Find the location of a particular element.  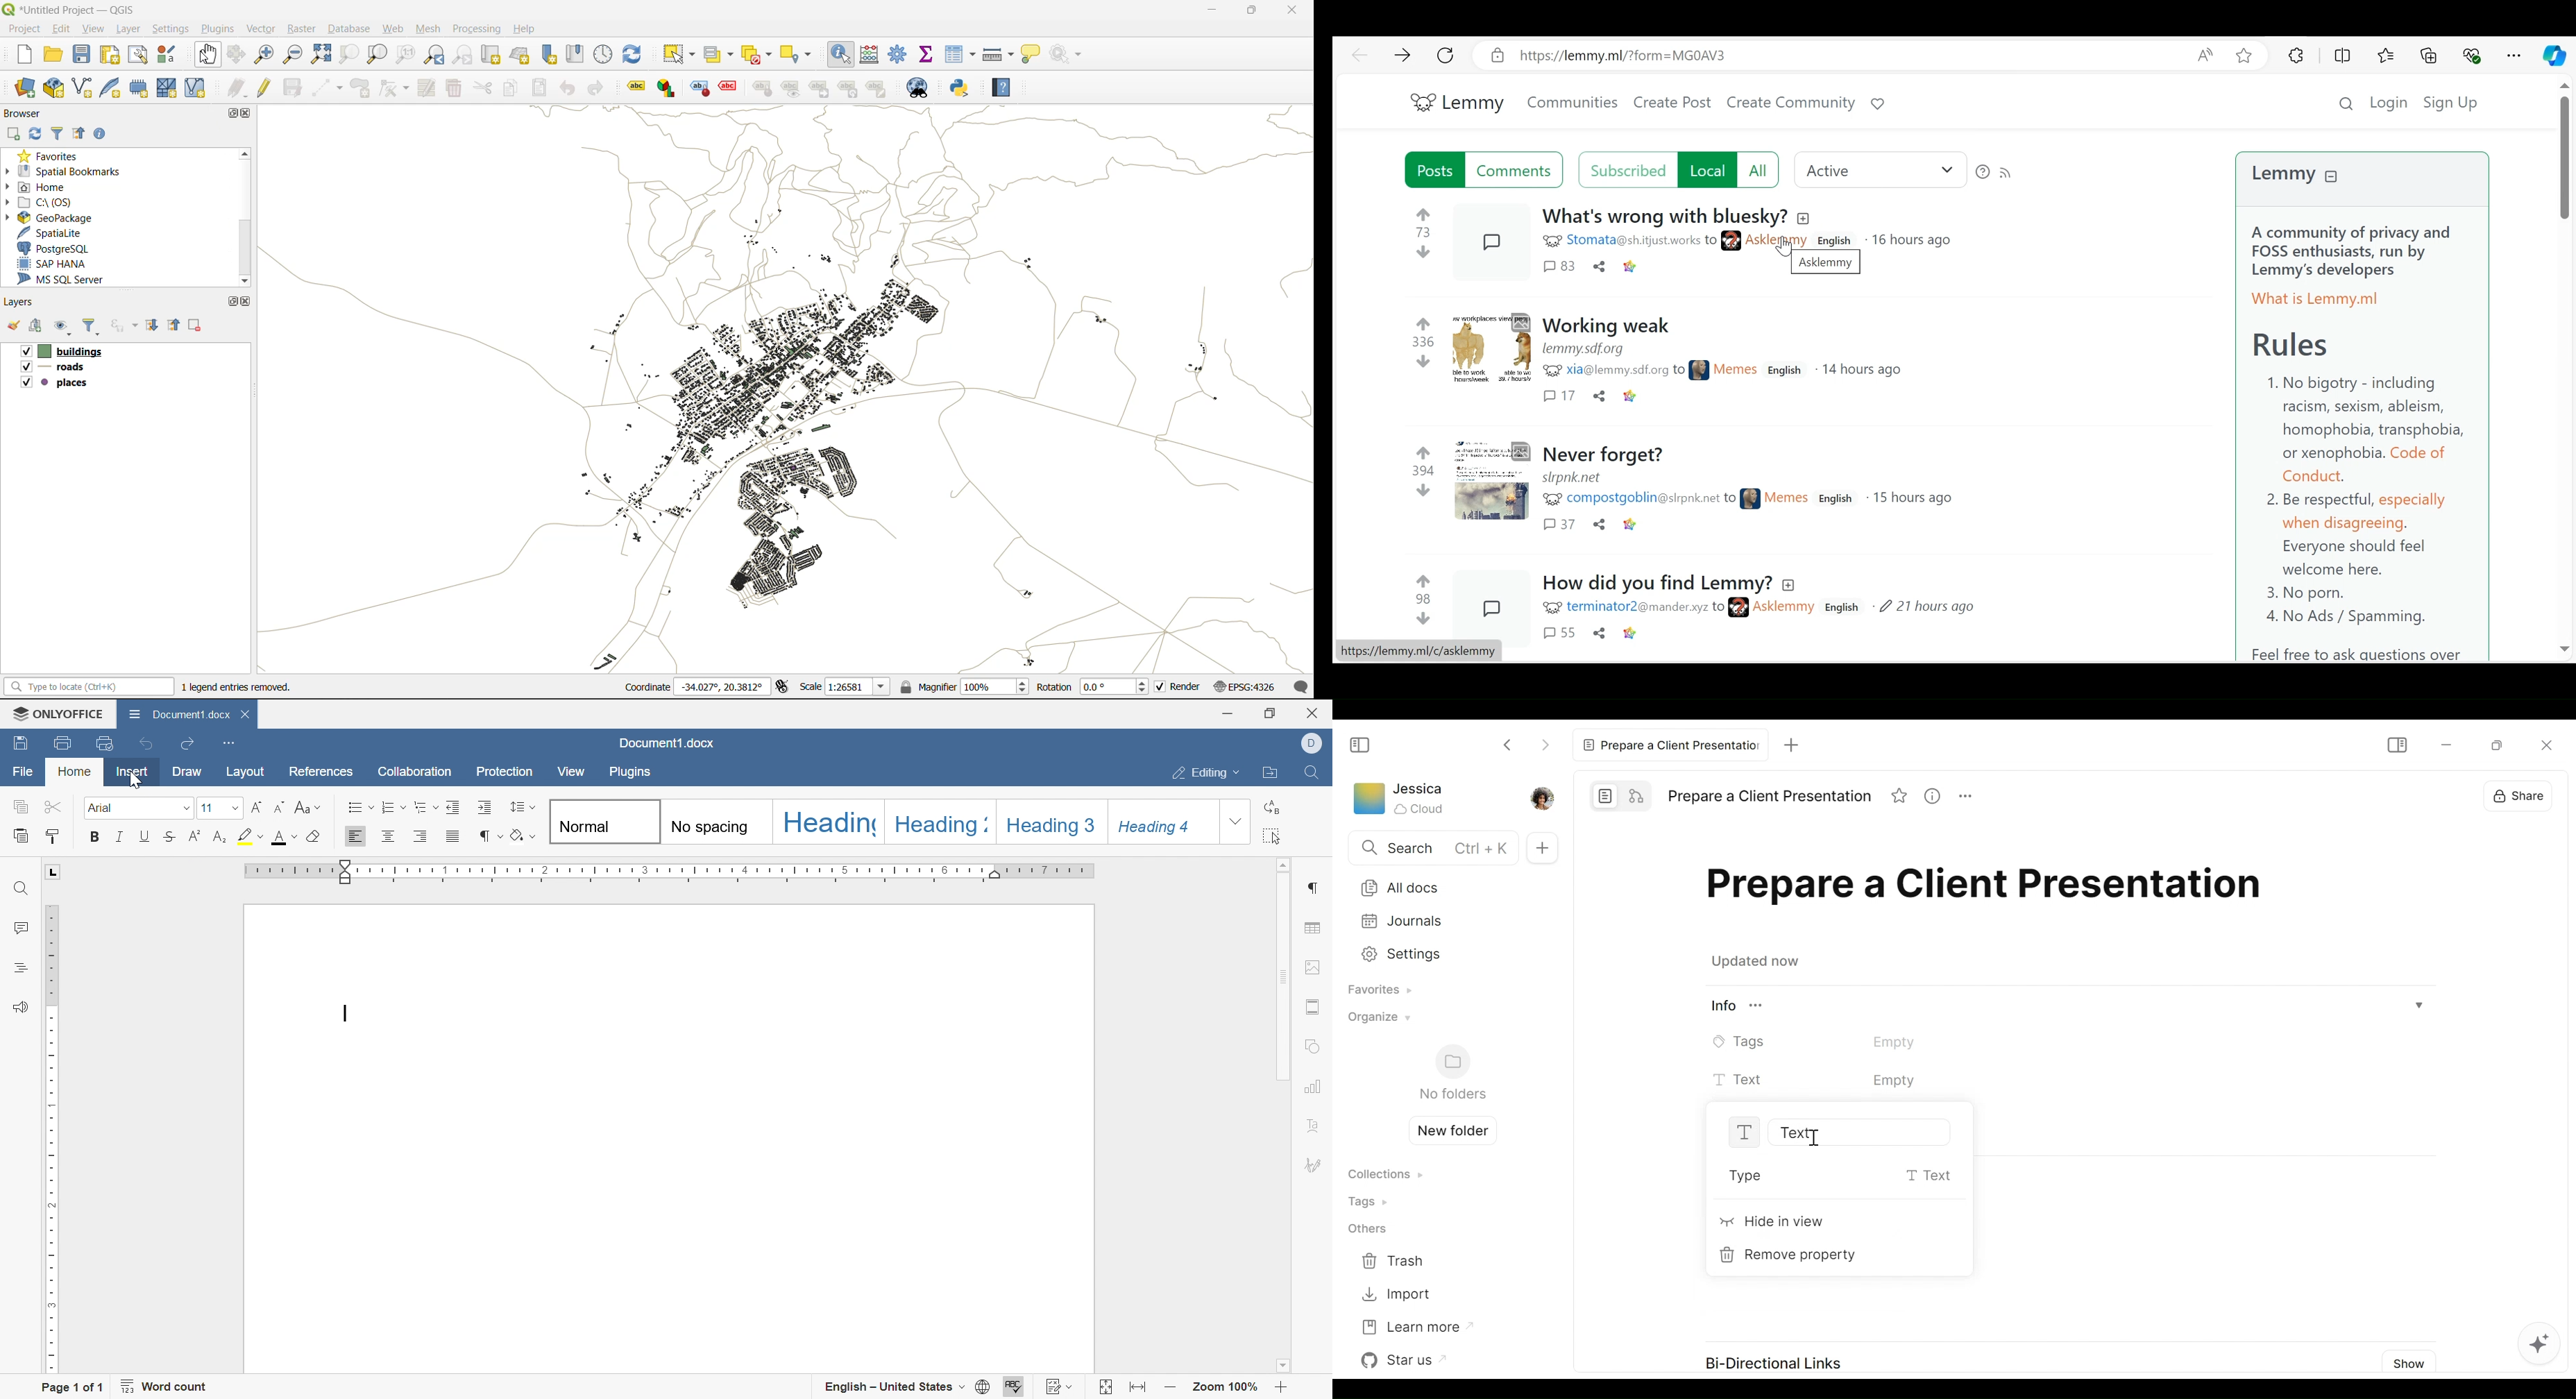

Split screen is located at coordinates (2342, 57).